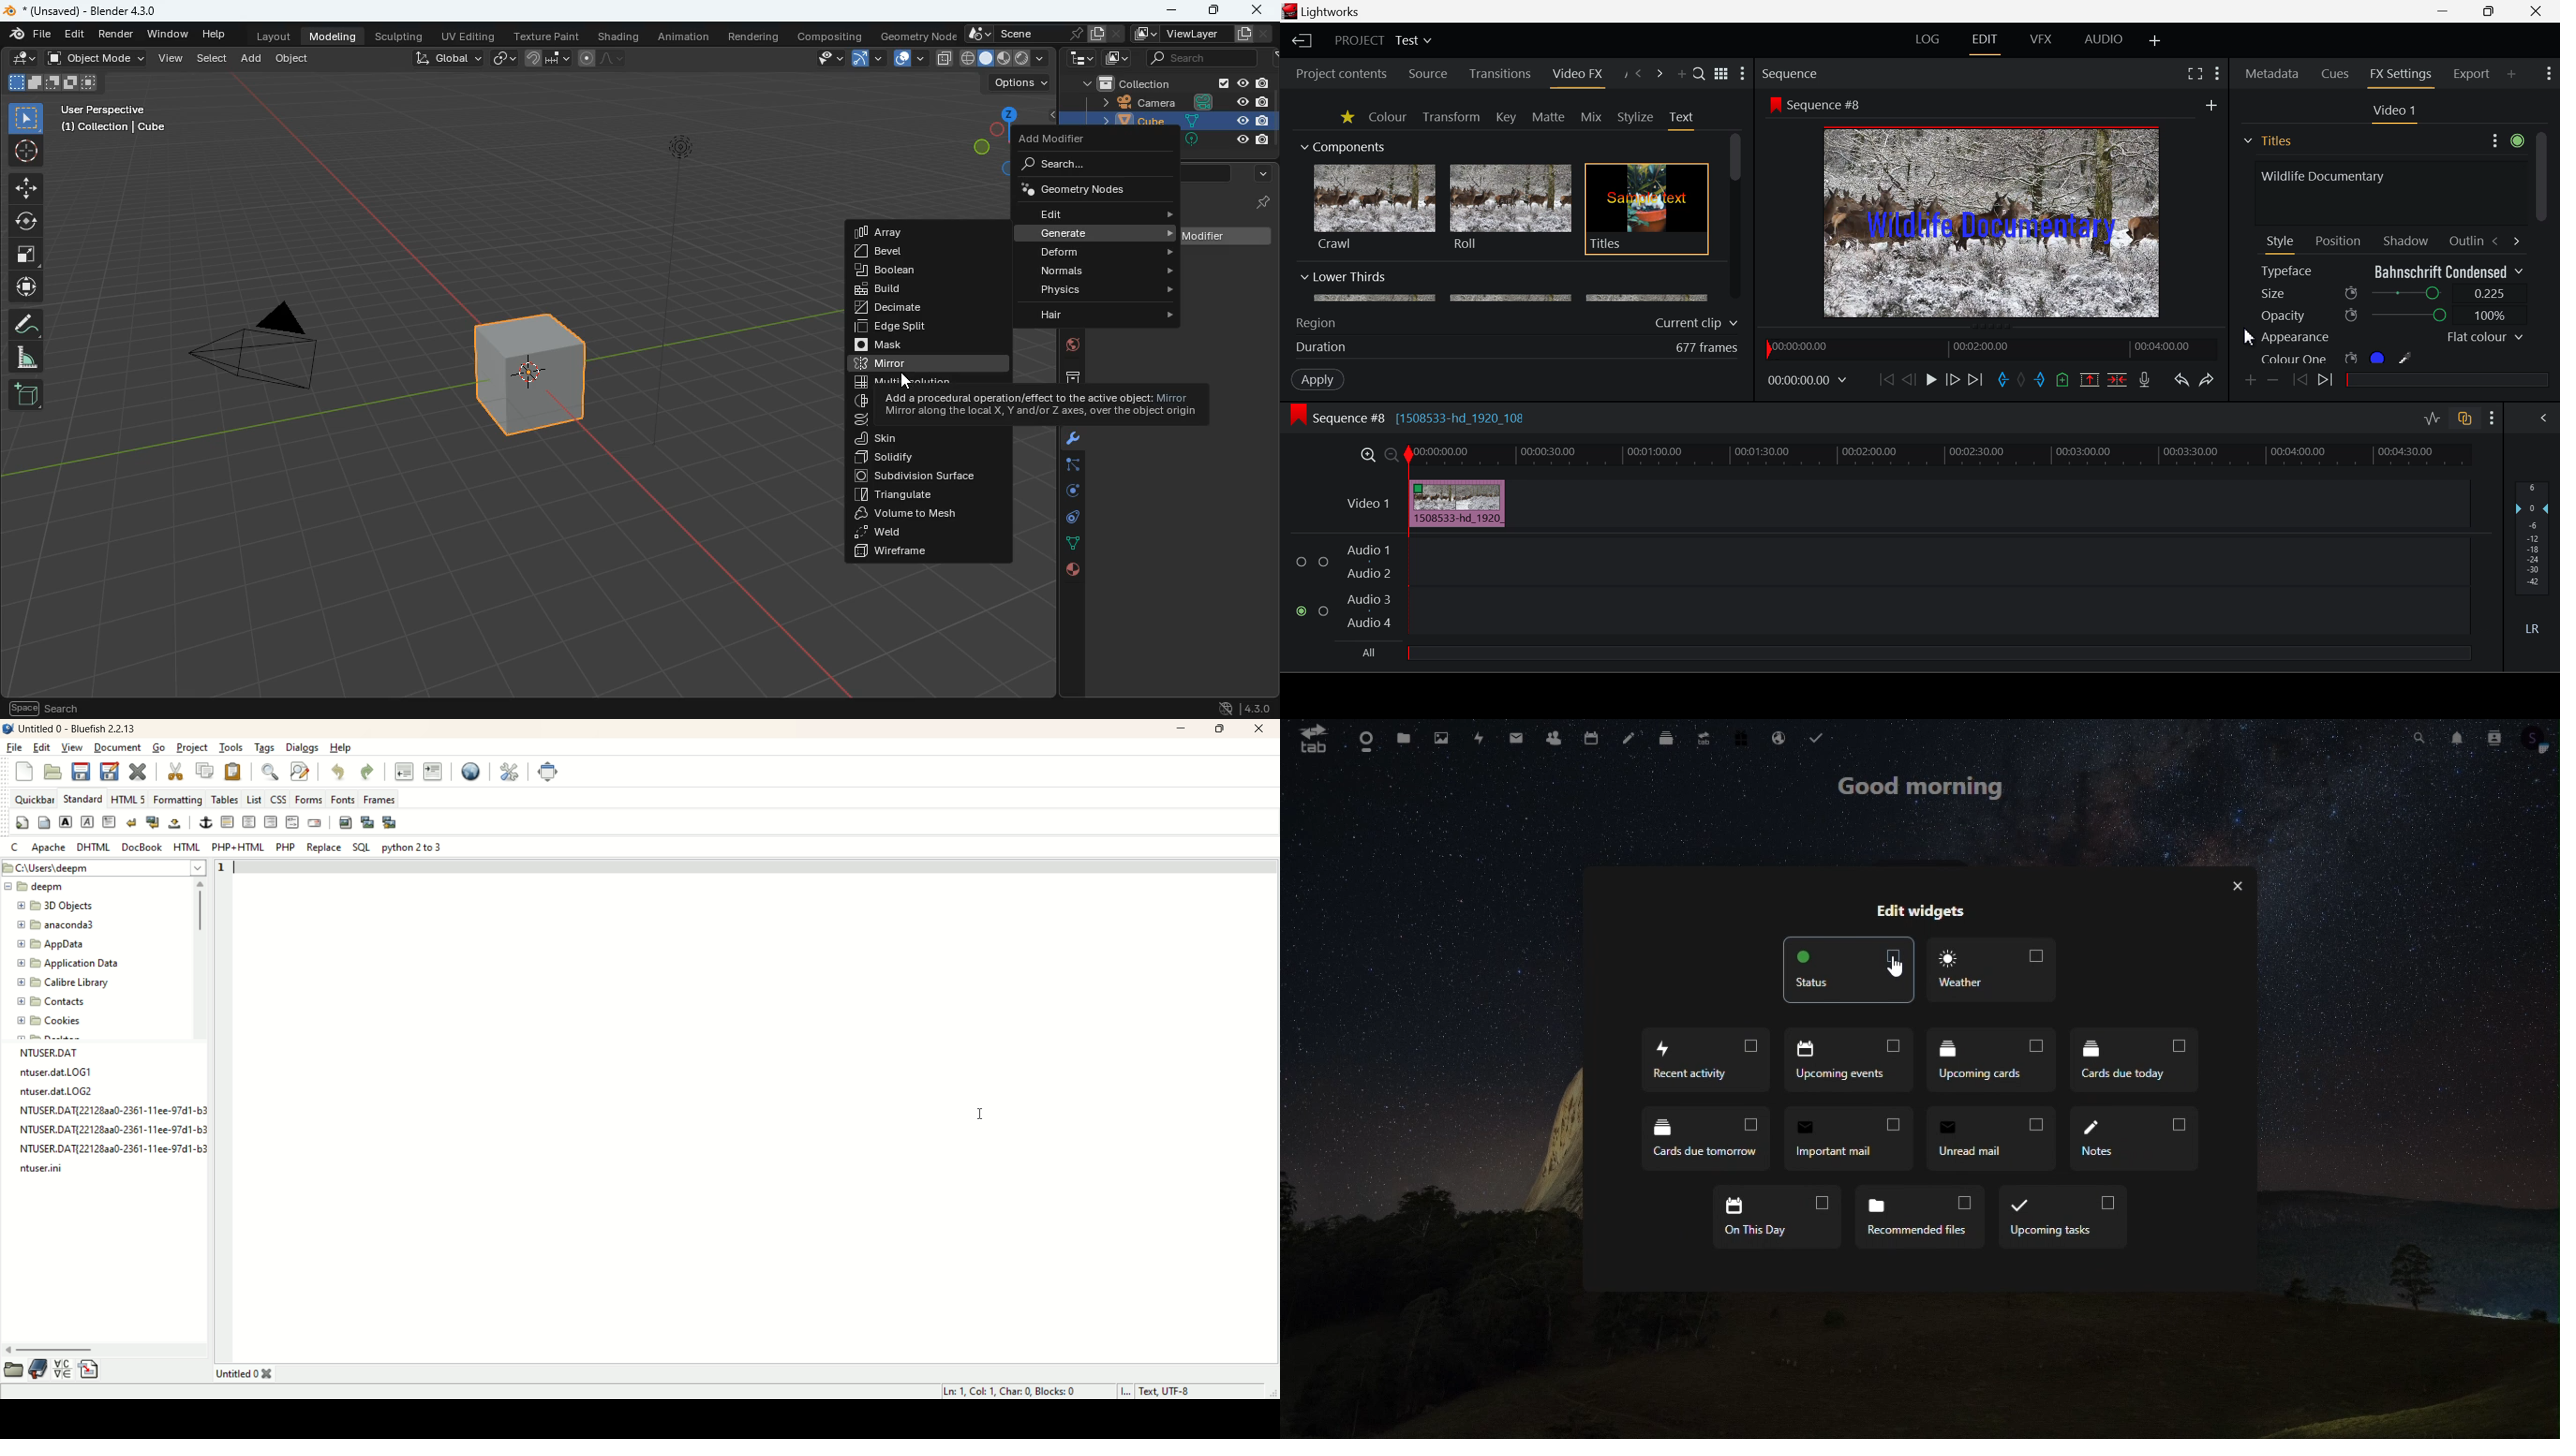 This screenshot has height=1456, width=2576. What do you see at coordinates (2195, 73) in the screenshot?
I see `Full Screen` at bounding box center [2195, 73].